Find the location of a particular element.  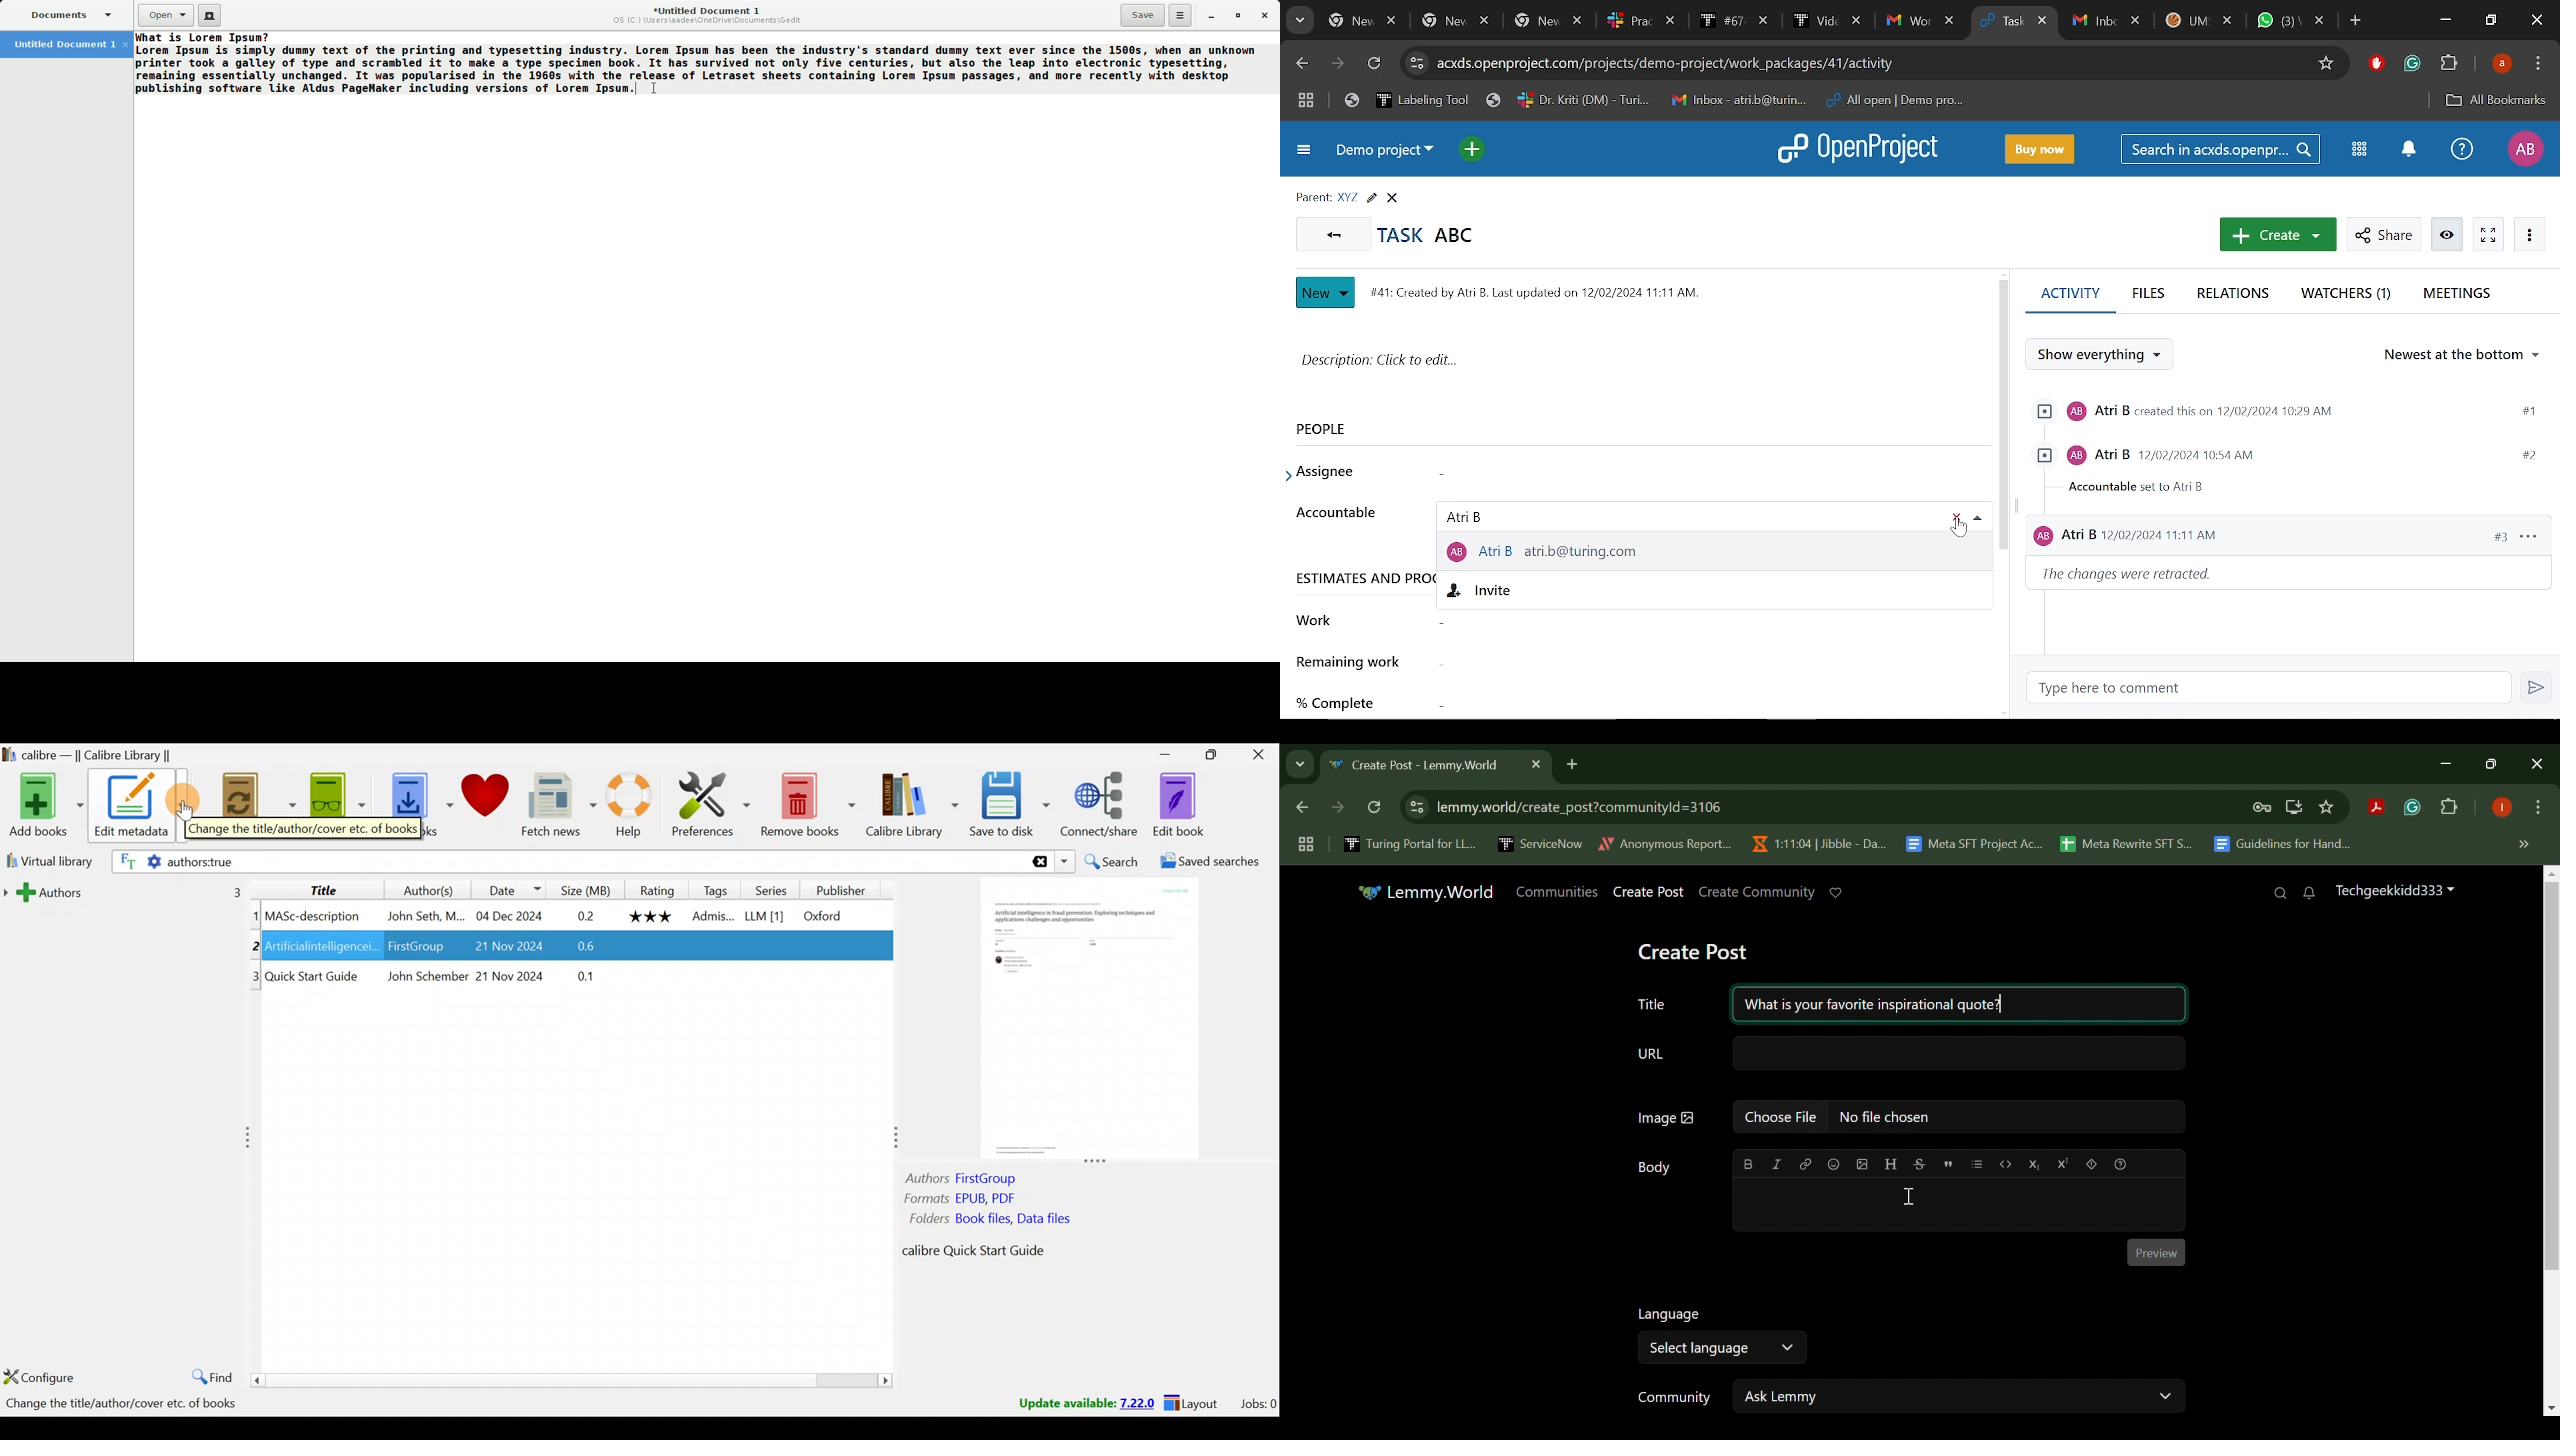

Close is located at coordinates (1265, 14).